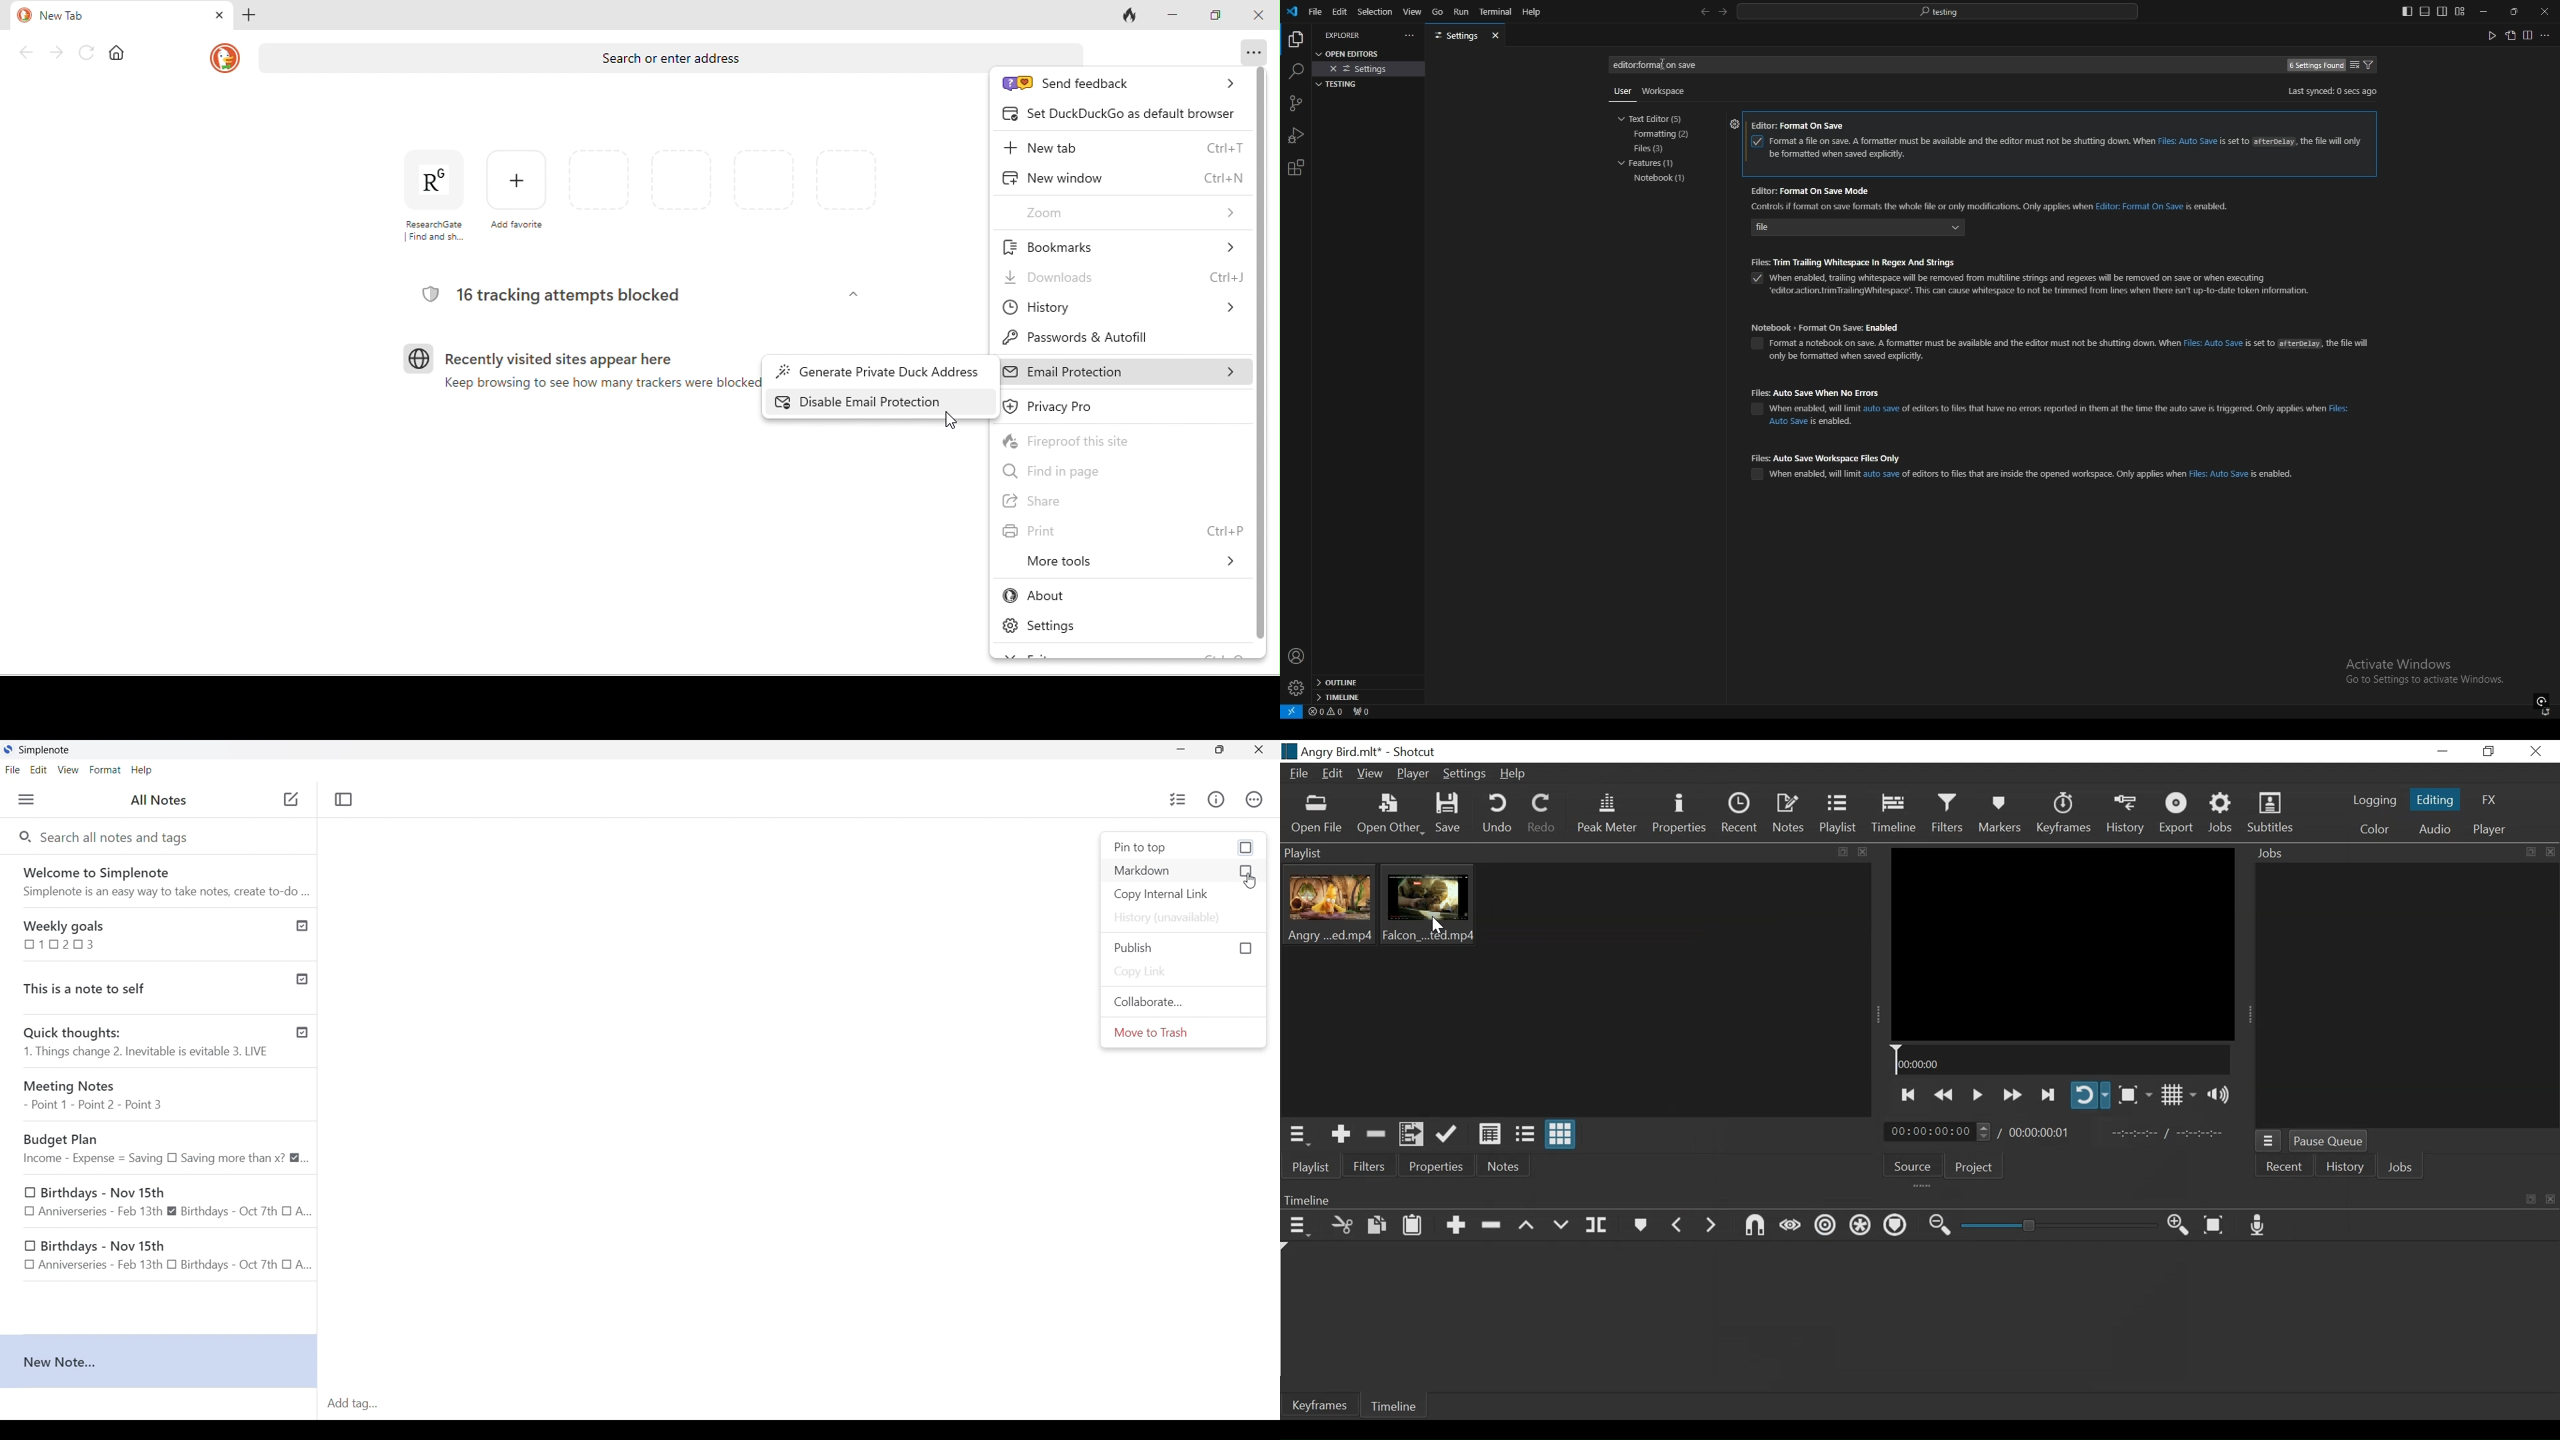 The width and height of the screenshot is (2576, 1456). I want to click on reload, so click(88, 53).